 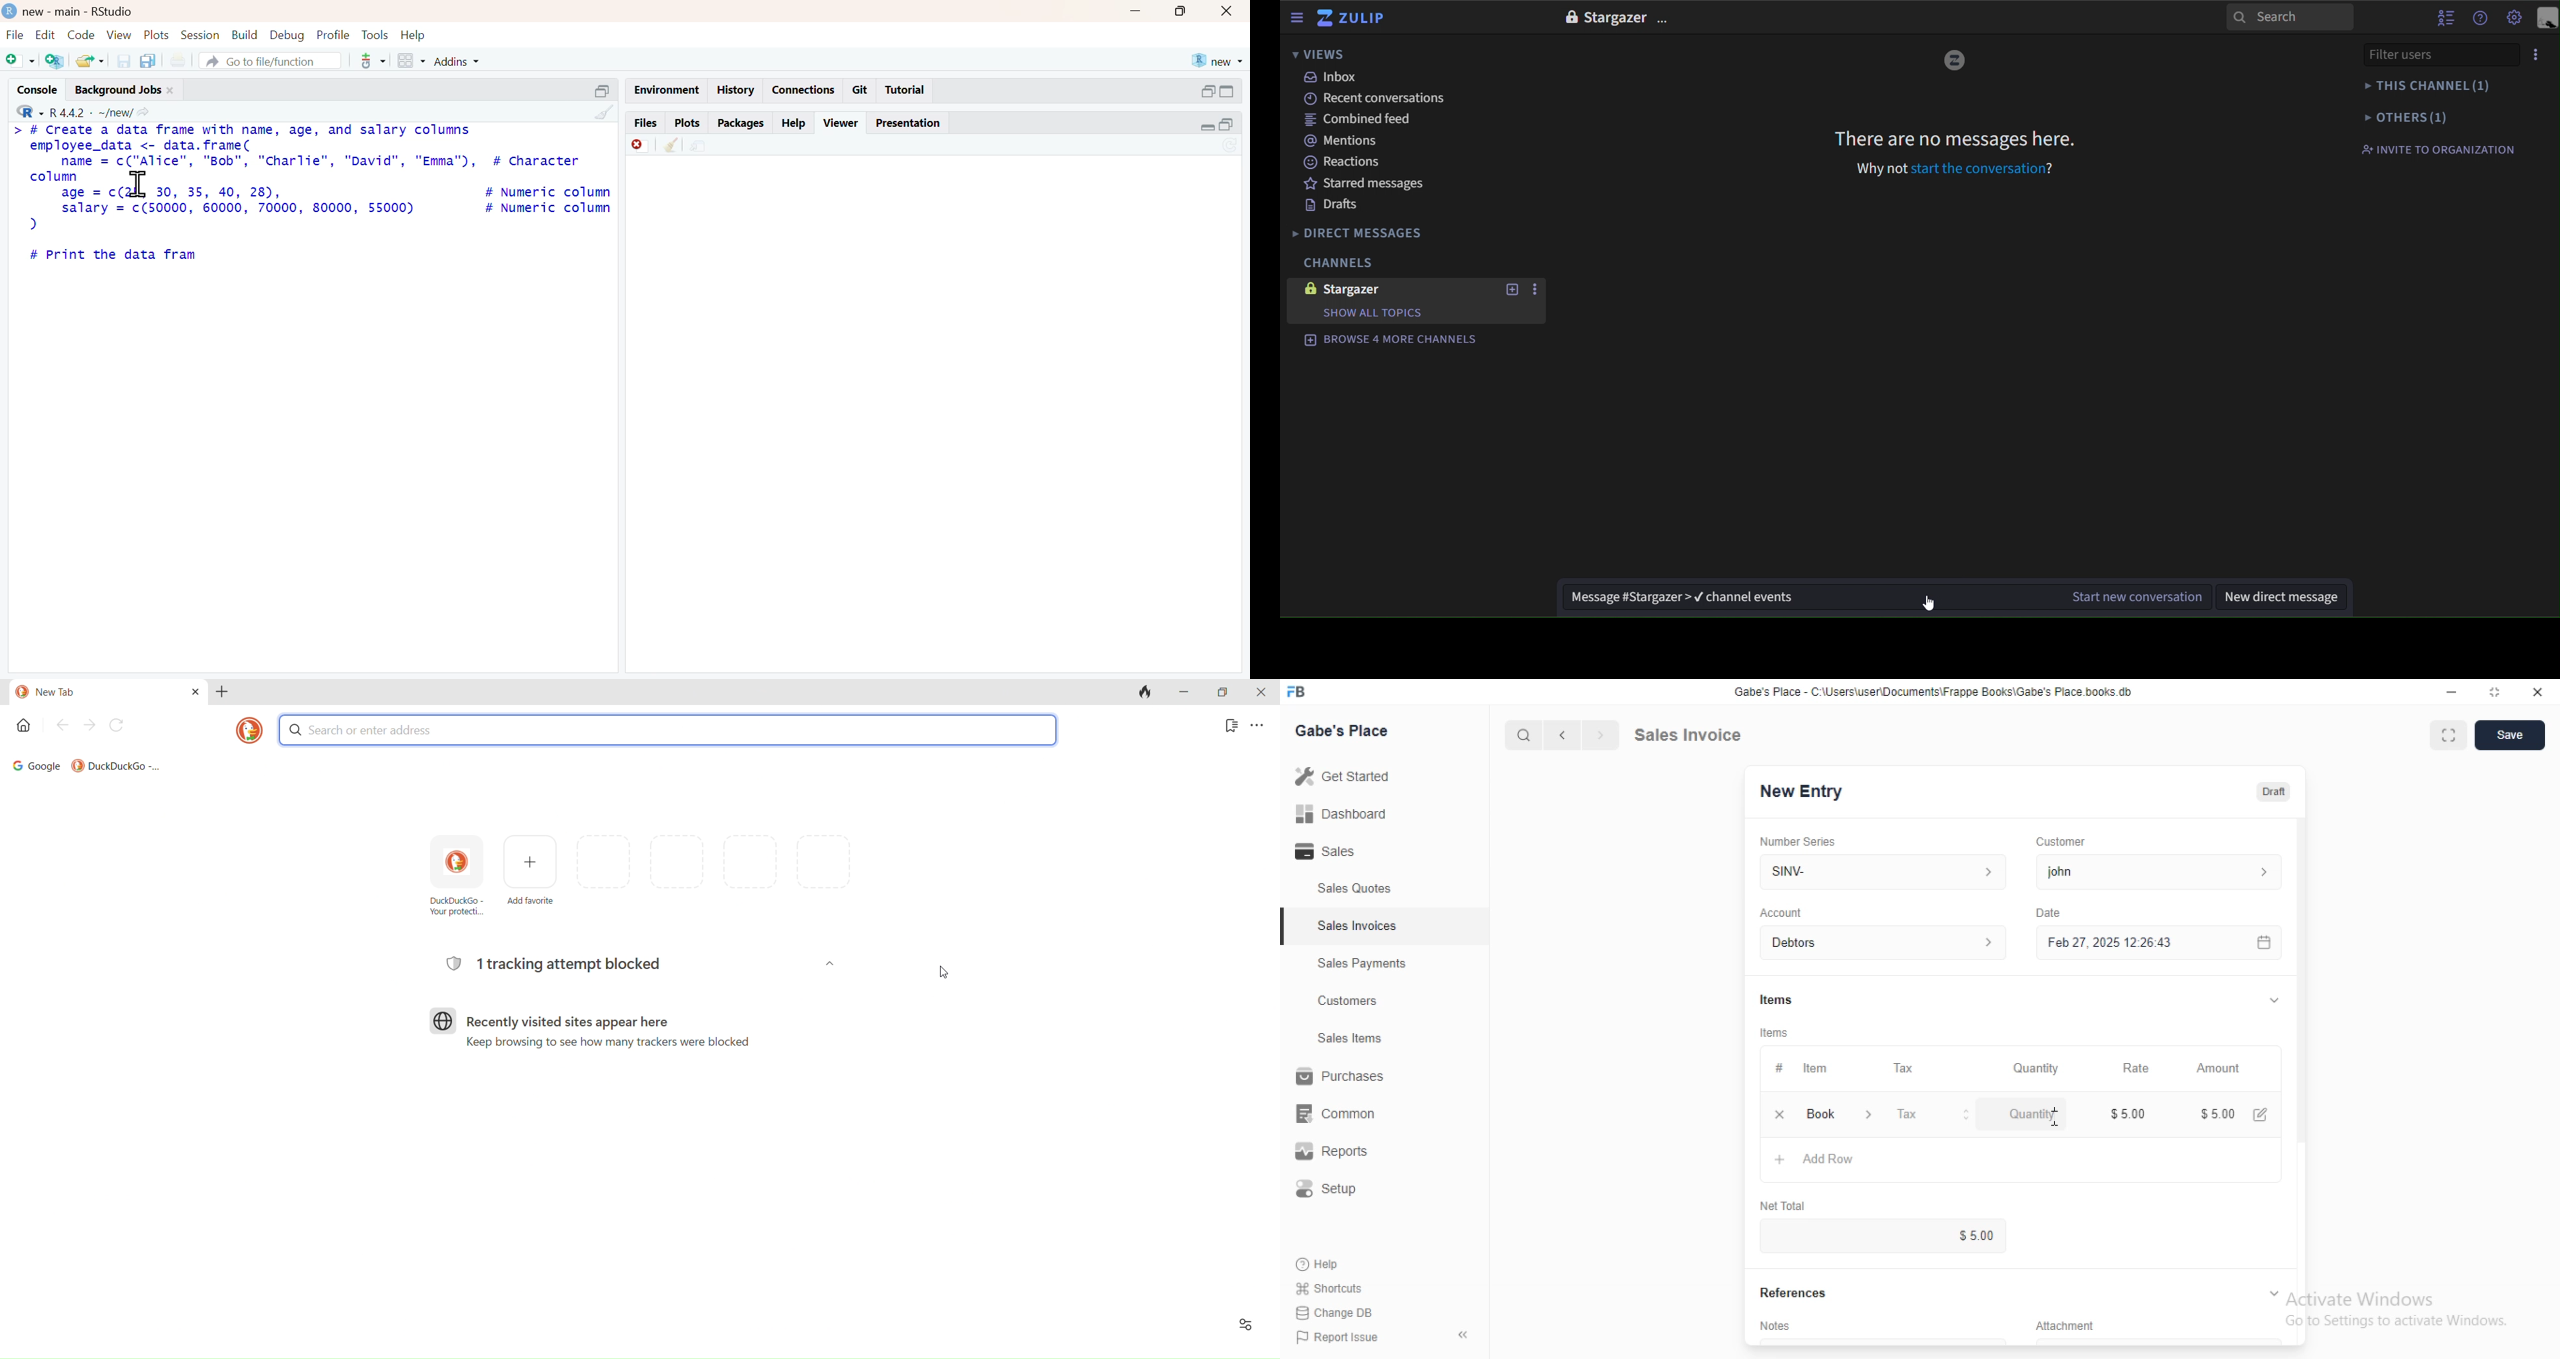 I want to click on minimize, so click(x=604, y=88).